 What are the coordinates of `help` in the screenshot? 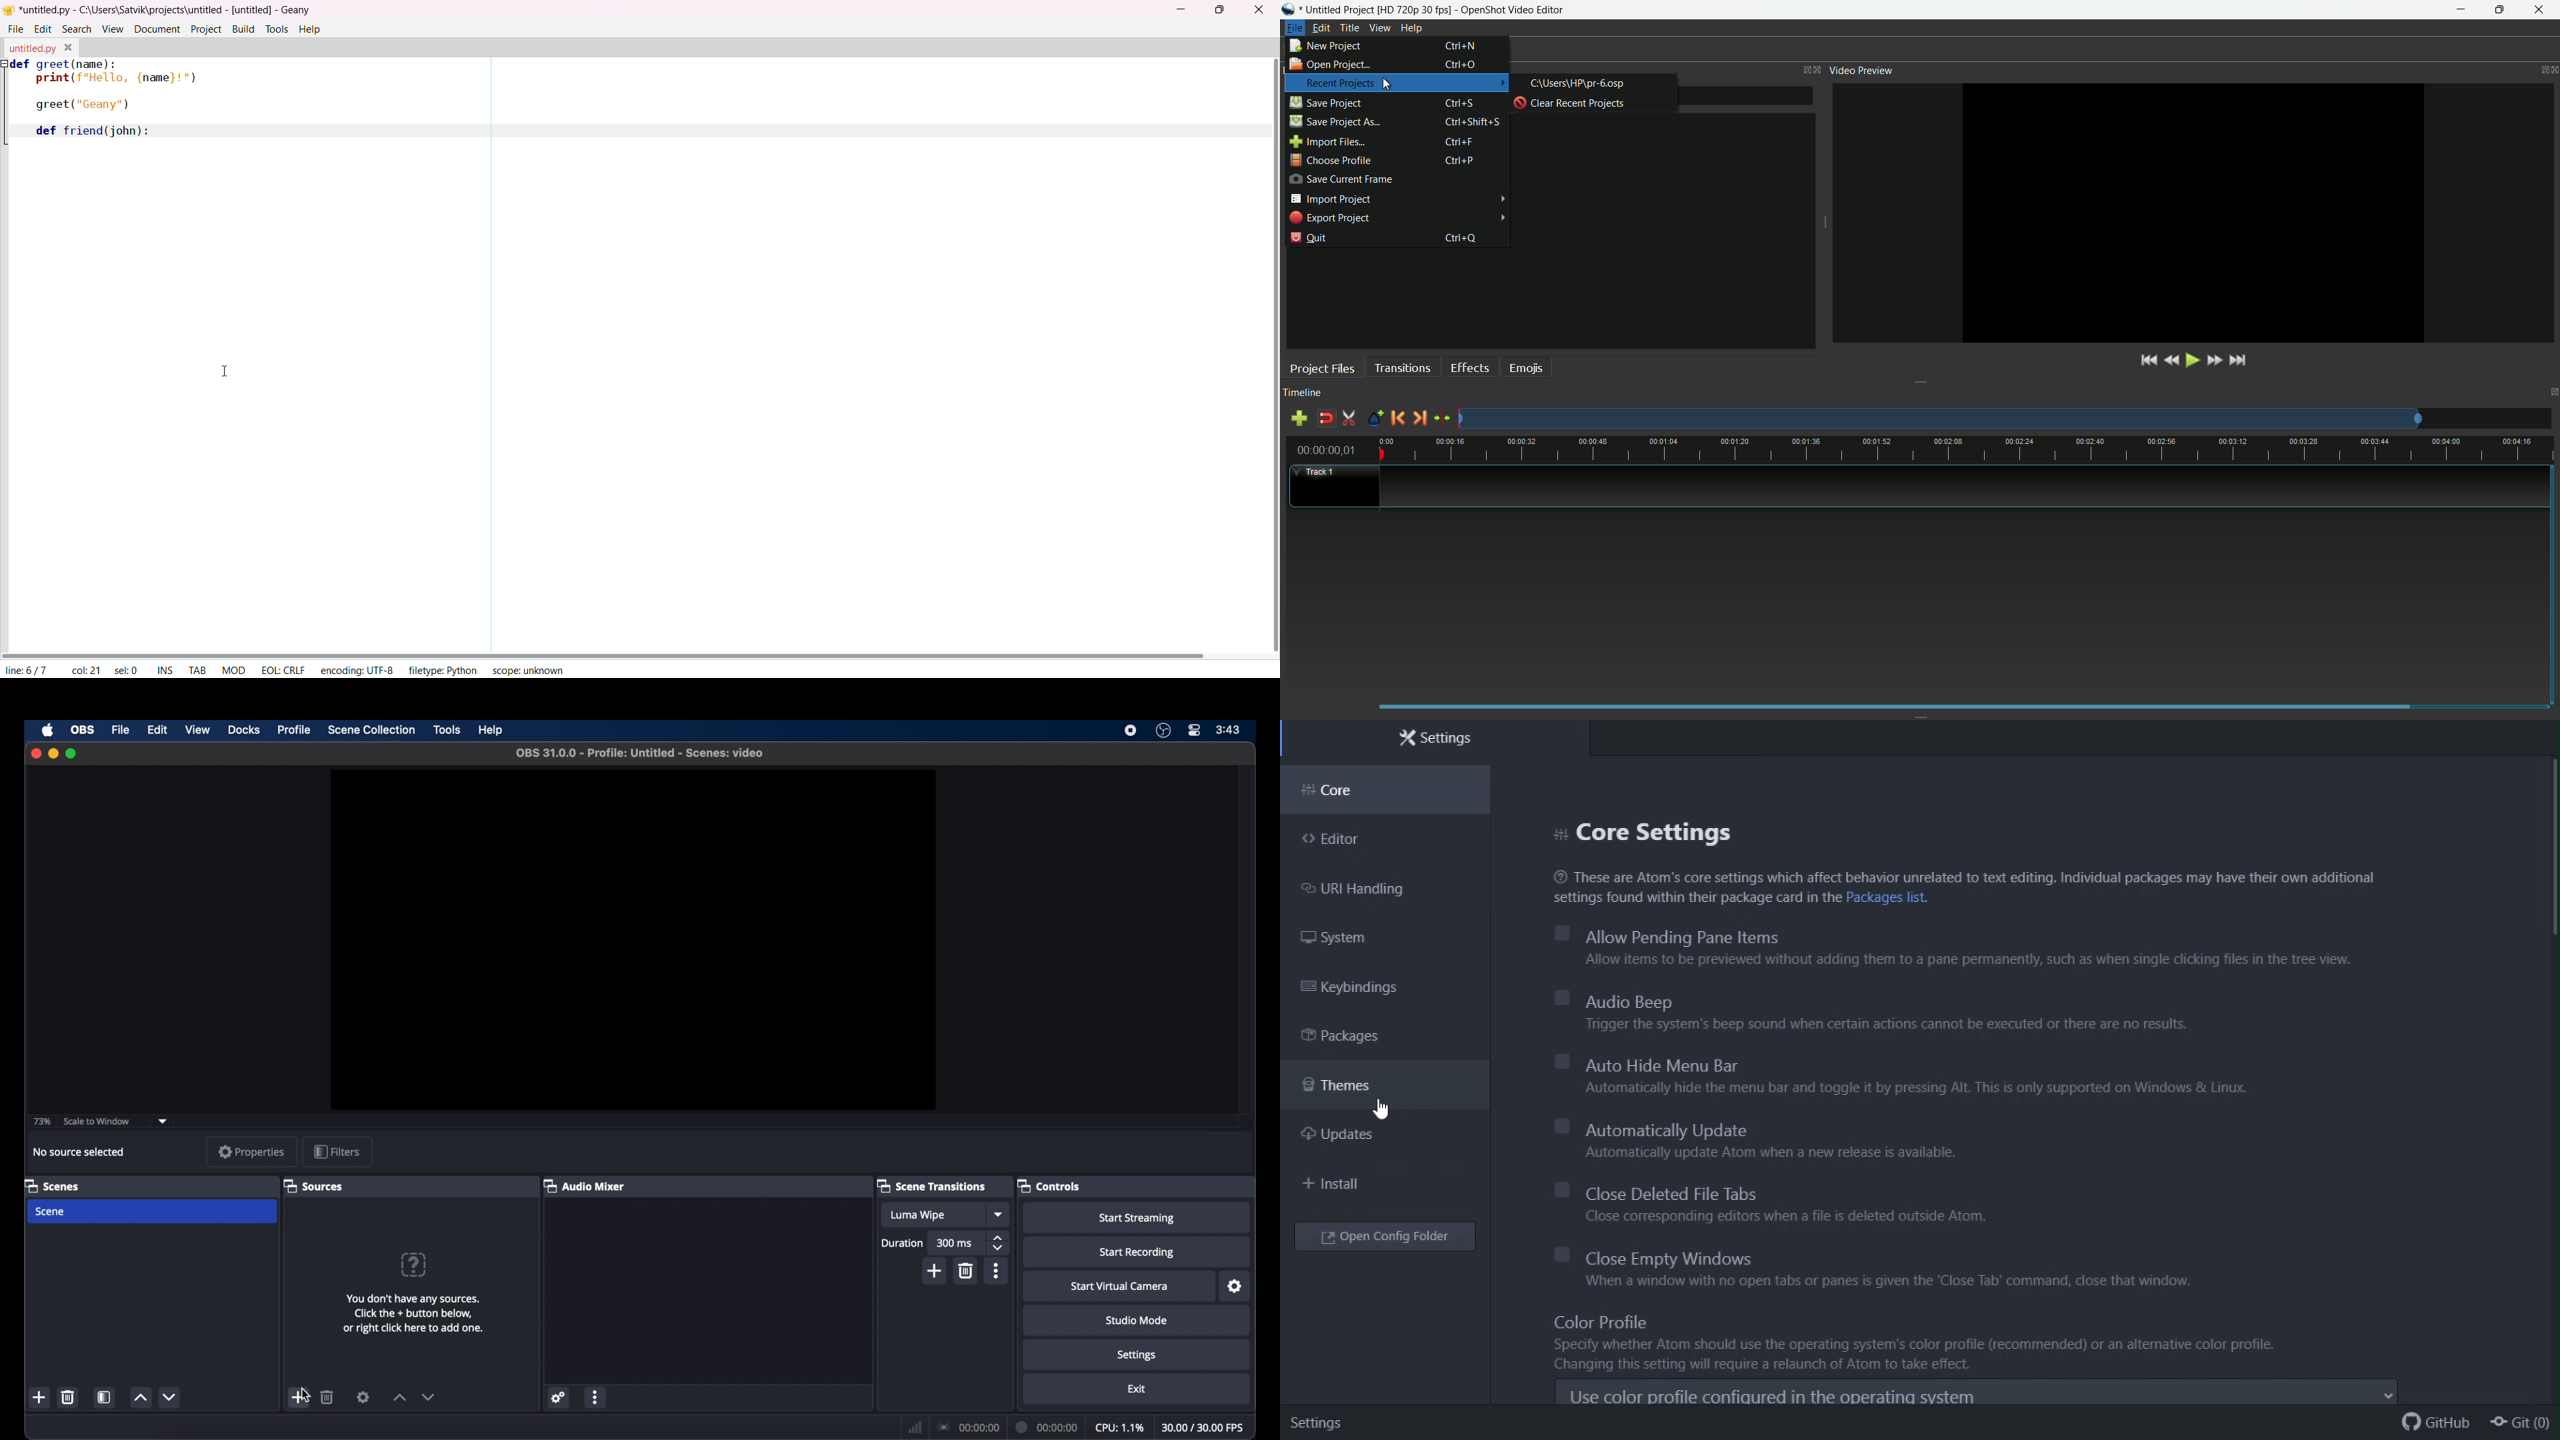 It's located at (492, 731).